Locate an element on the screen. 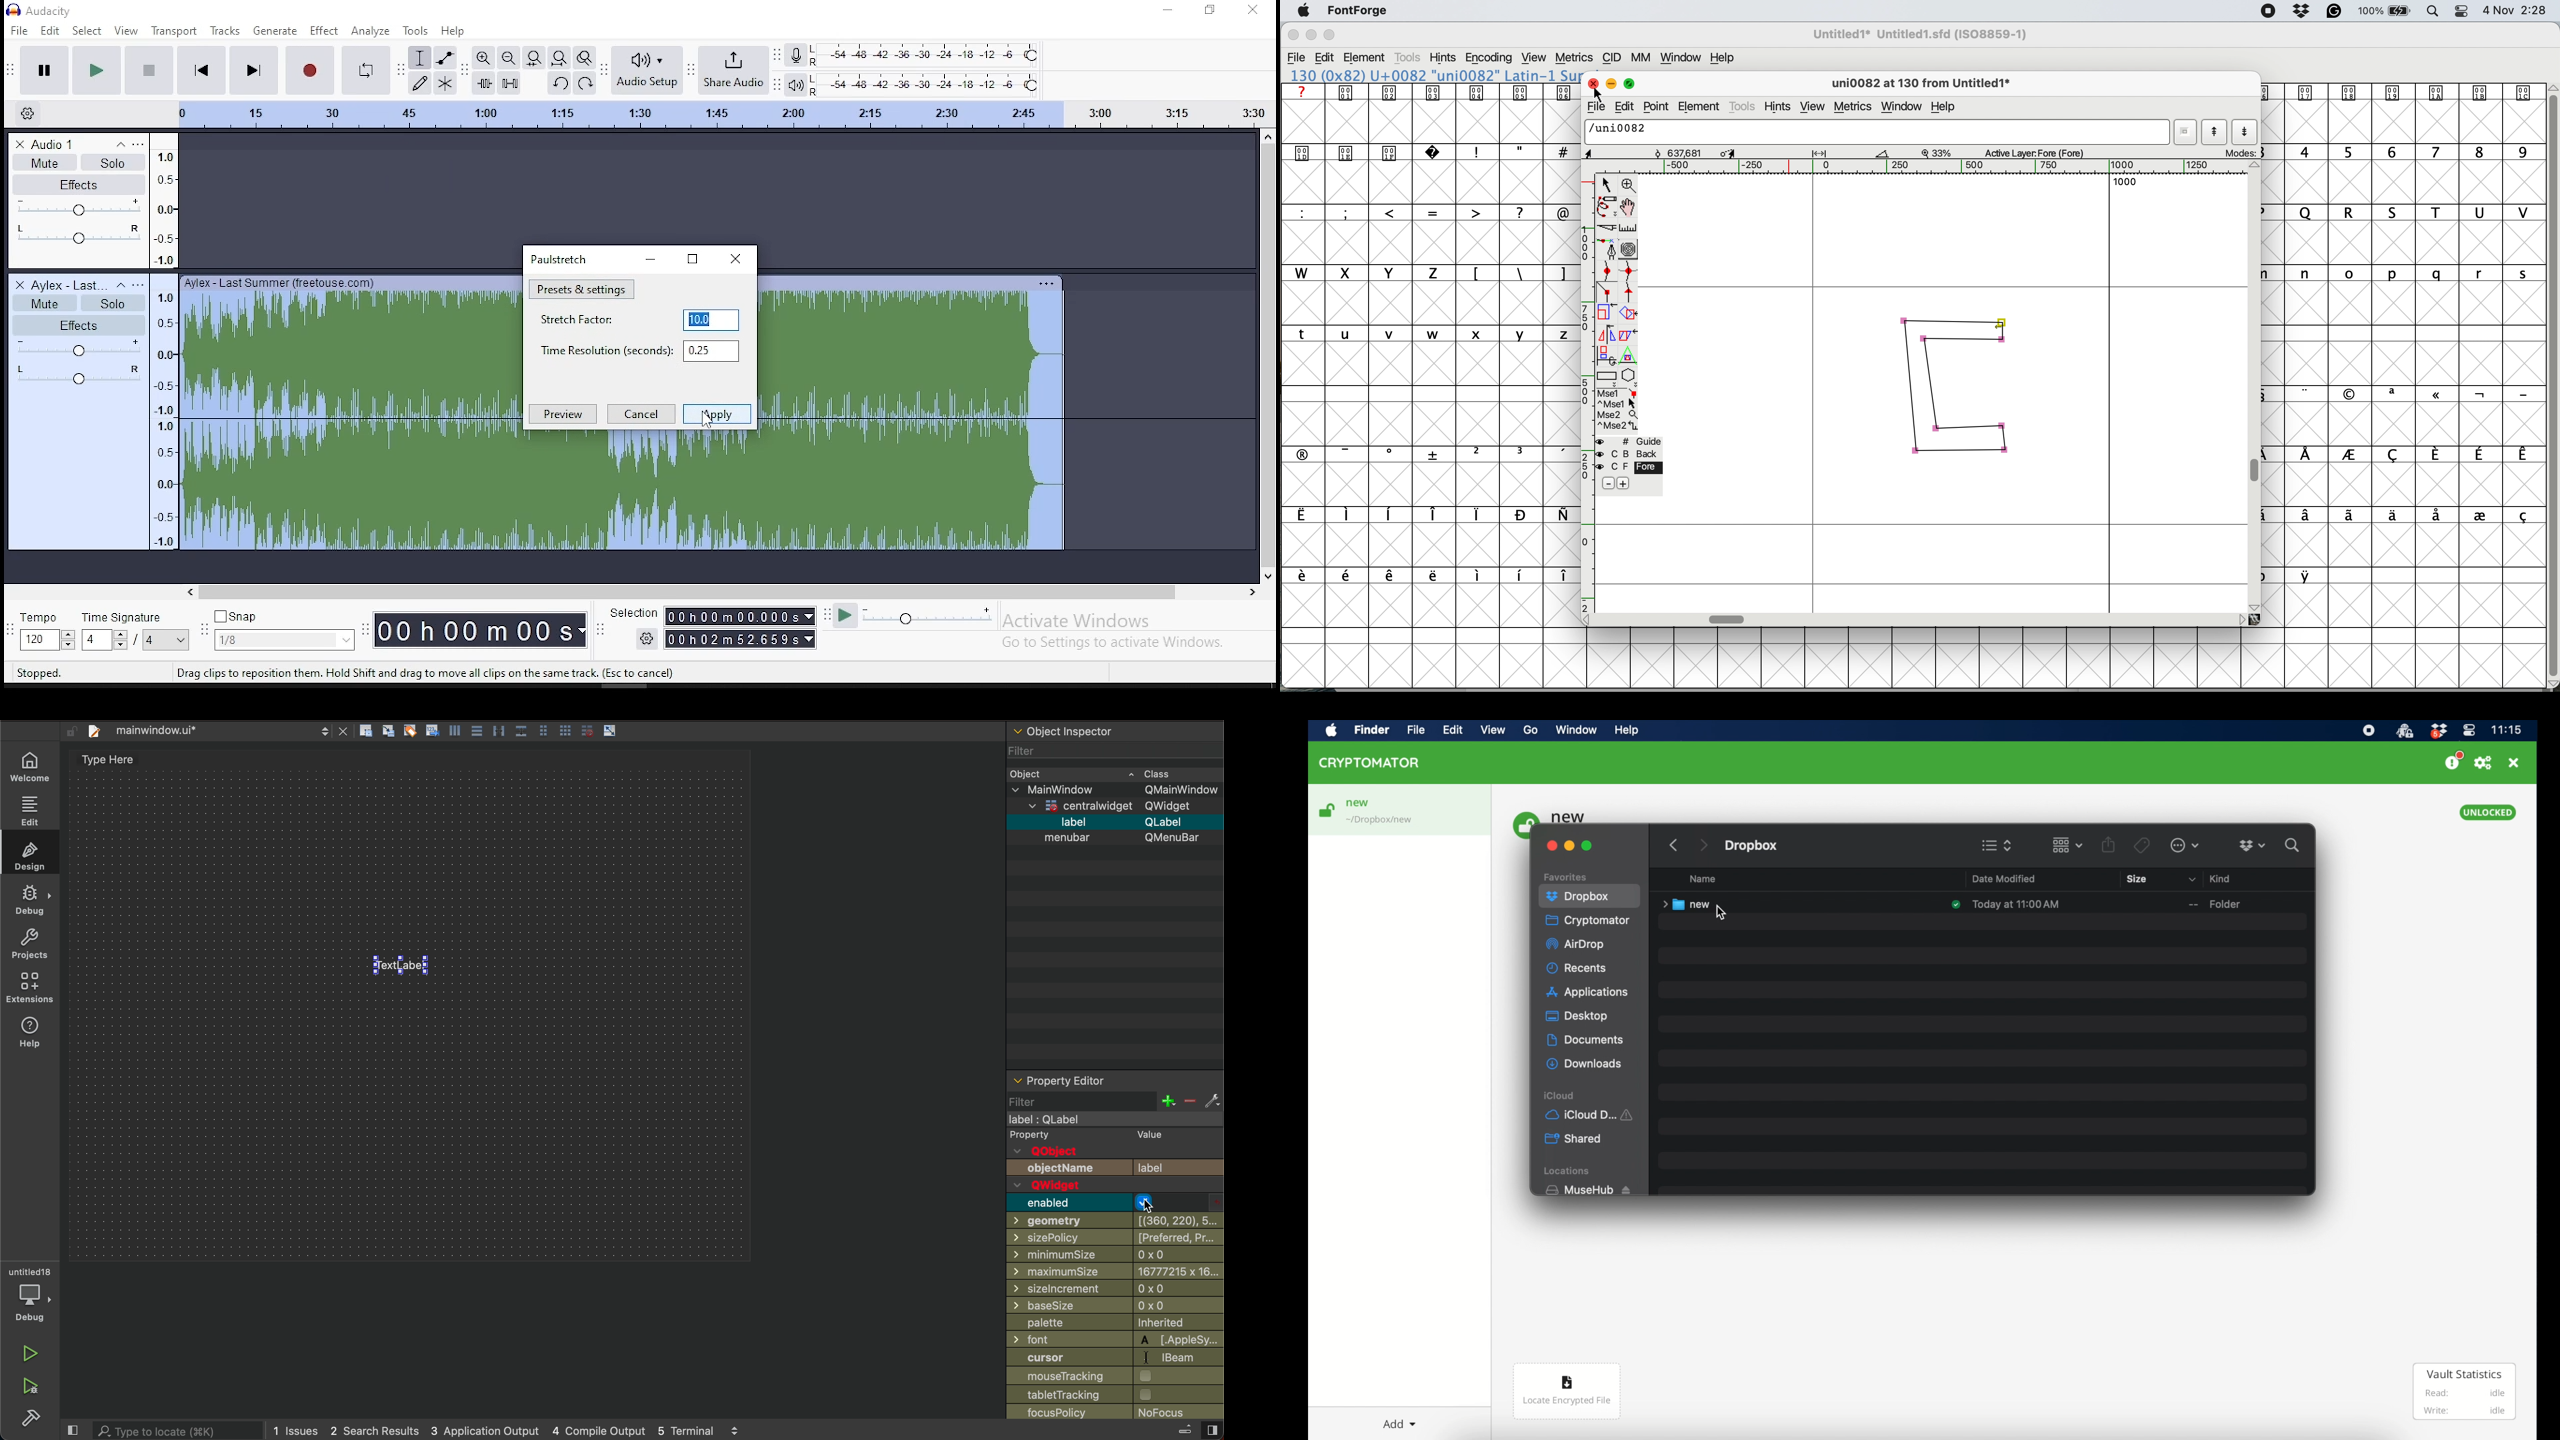 Image resolution: width=2576 pixels, height=1456 pixels. audio track is located at coordinates (640, 489).